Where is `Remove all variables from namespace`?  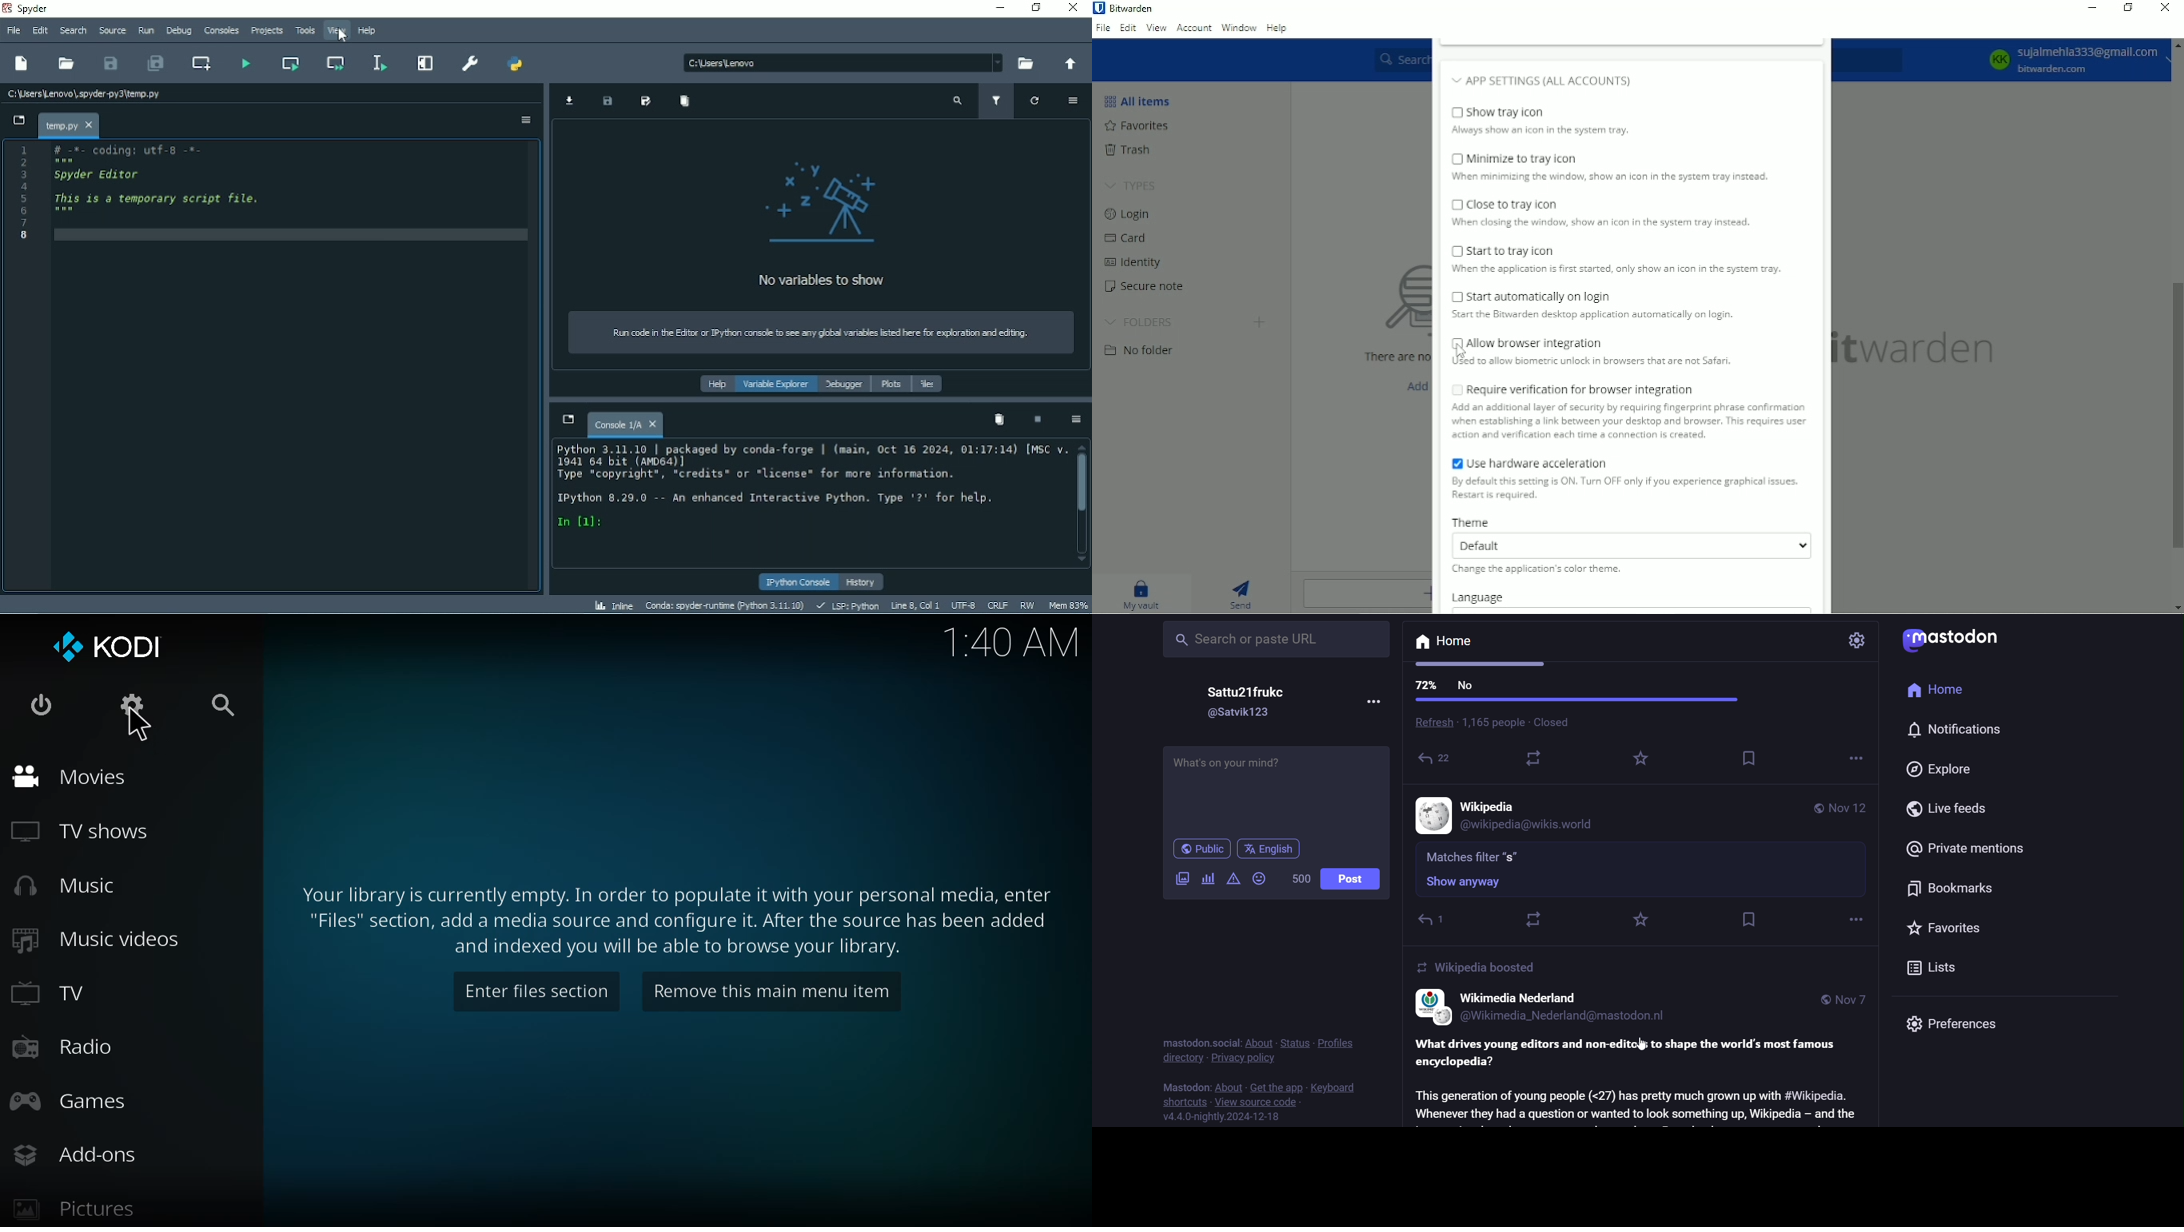
Remove all variables from namespace is located at coordinates (999, 419).